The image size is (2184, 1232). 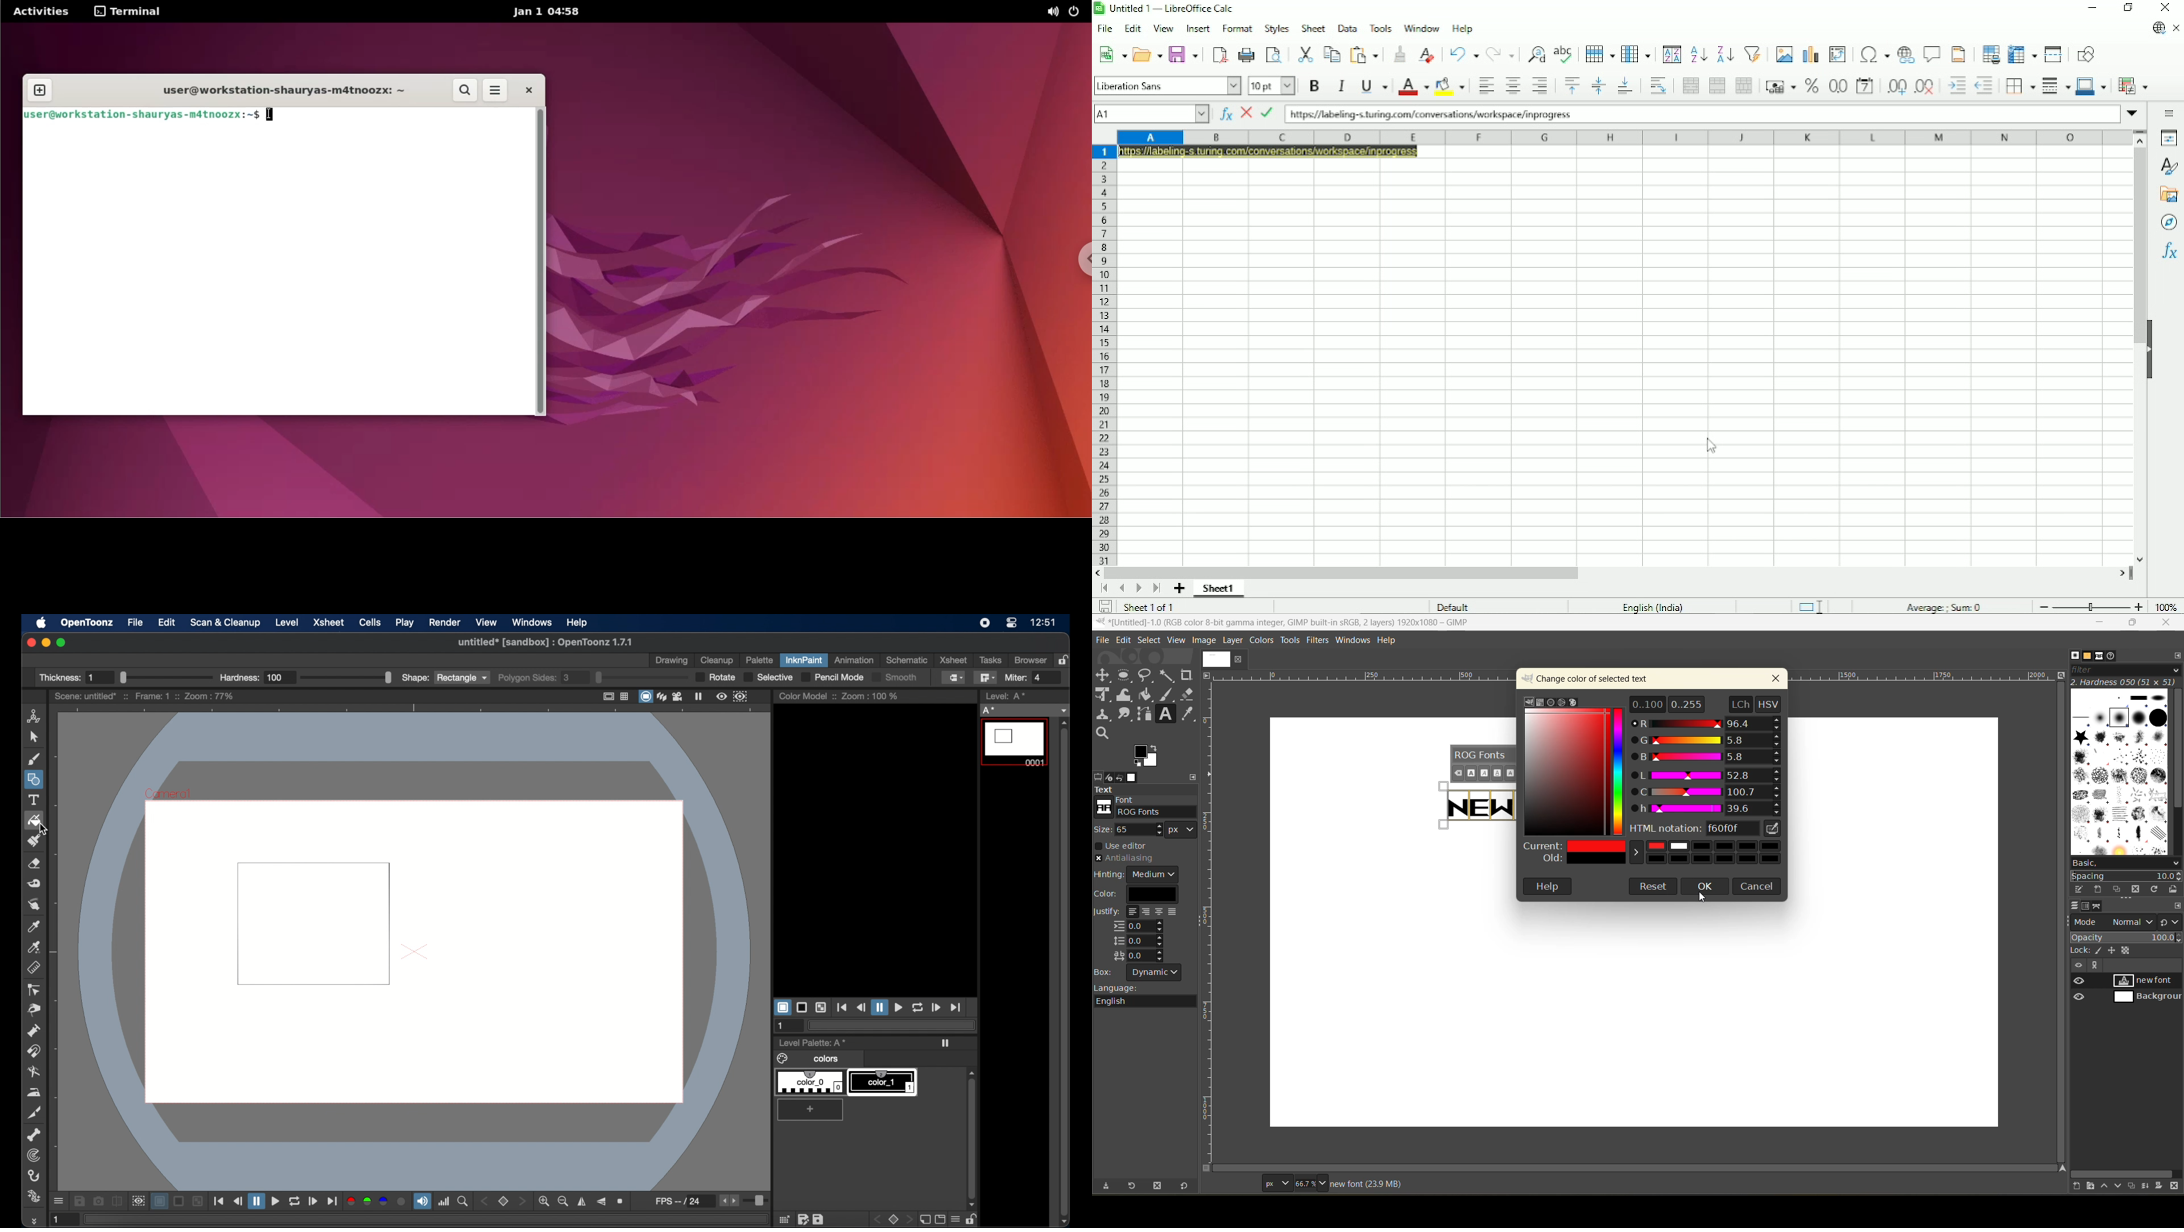 I want to click on Clear direct formatting, so click(x=1426, y=55).